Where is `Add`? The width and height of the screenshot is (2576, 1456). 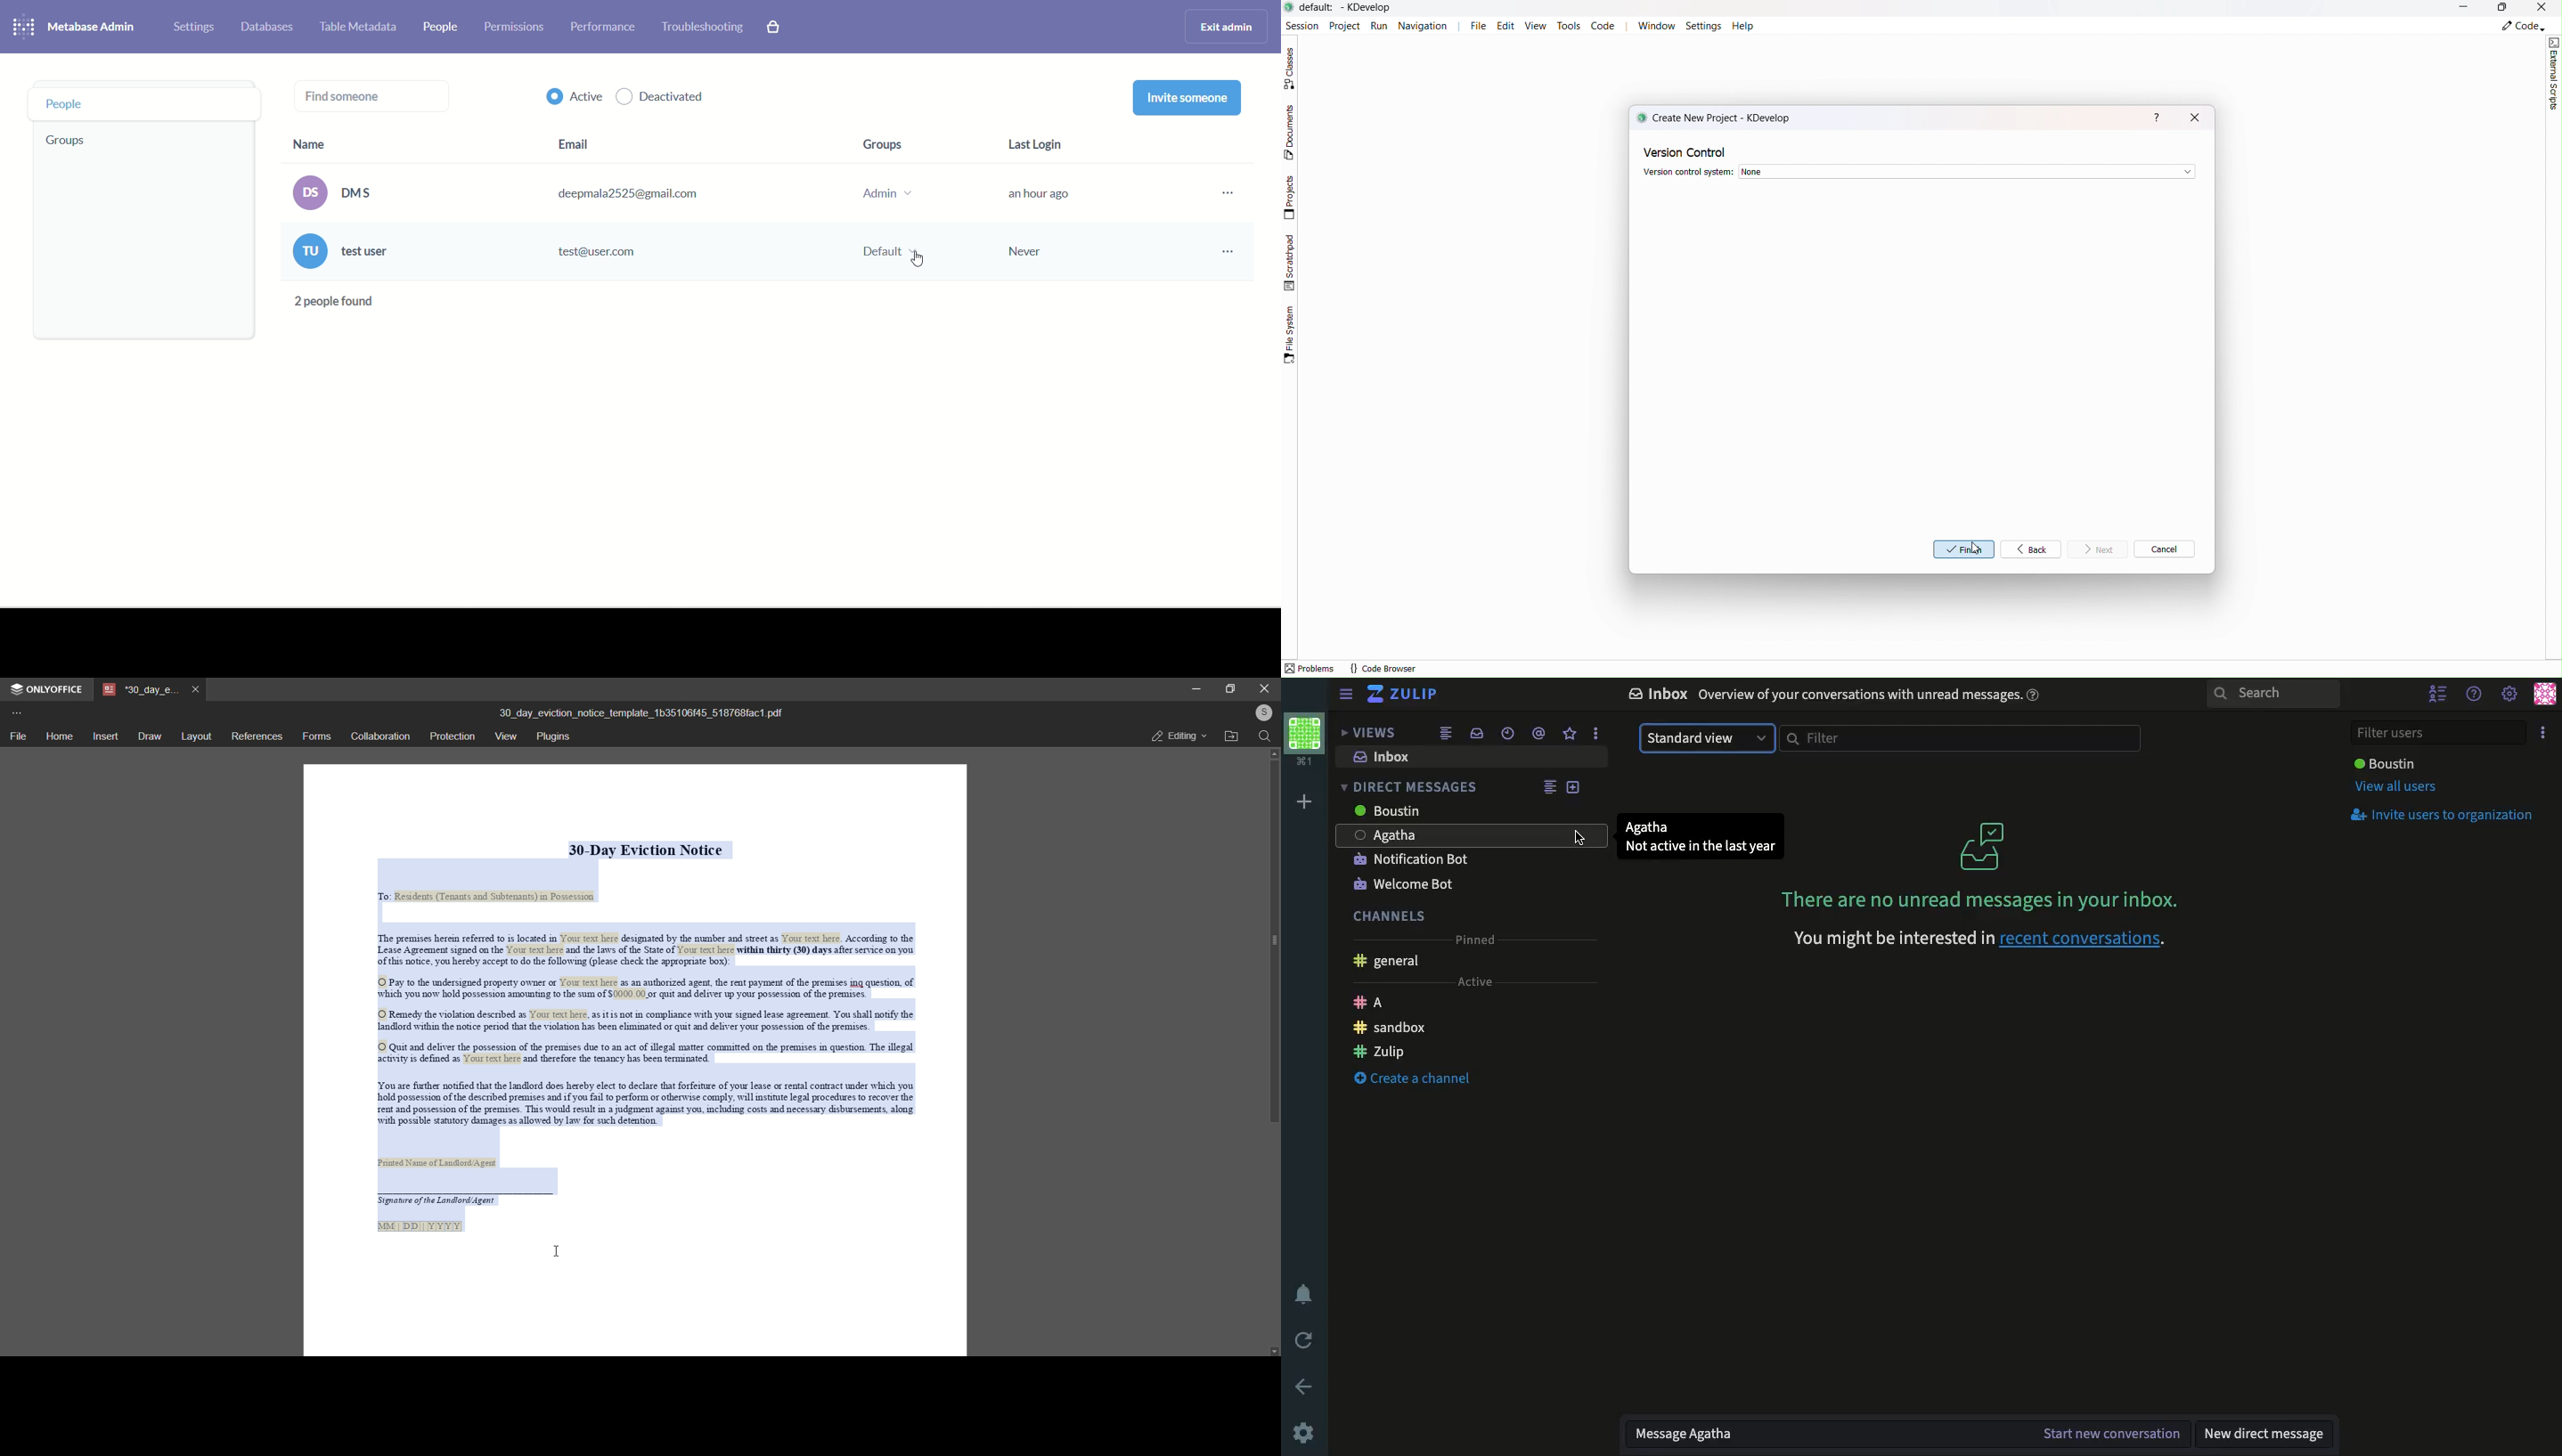
Add is located at coordinates (1577, 786).